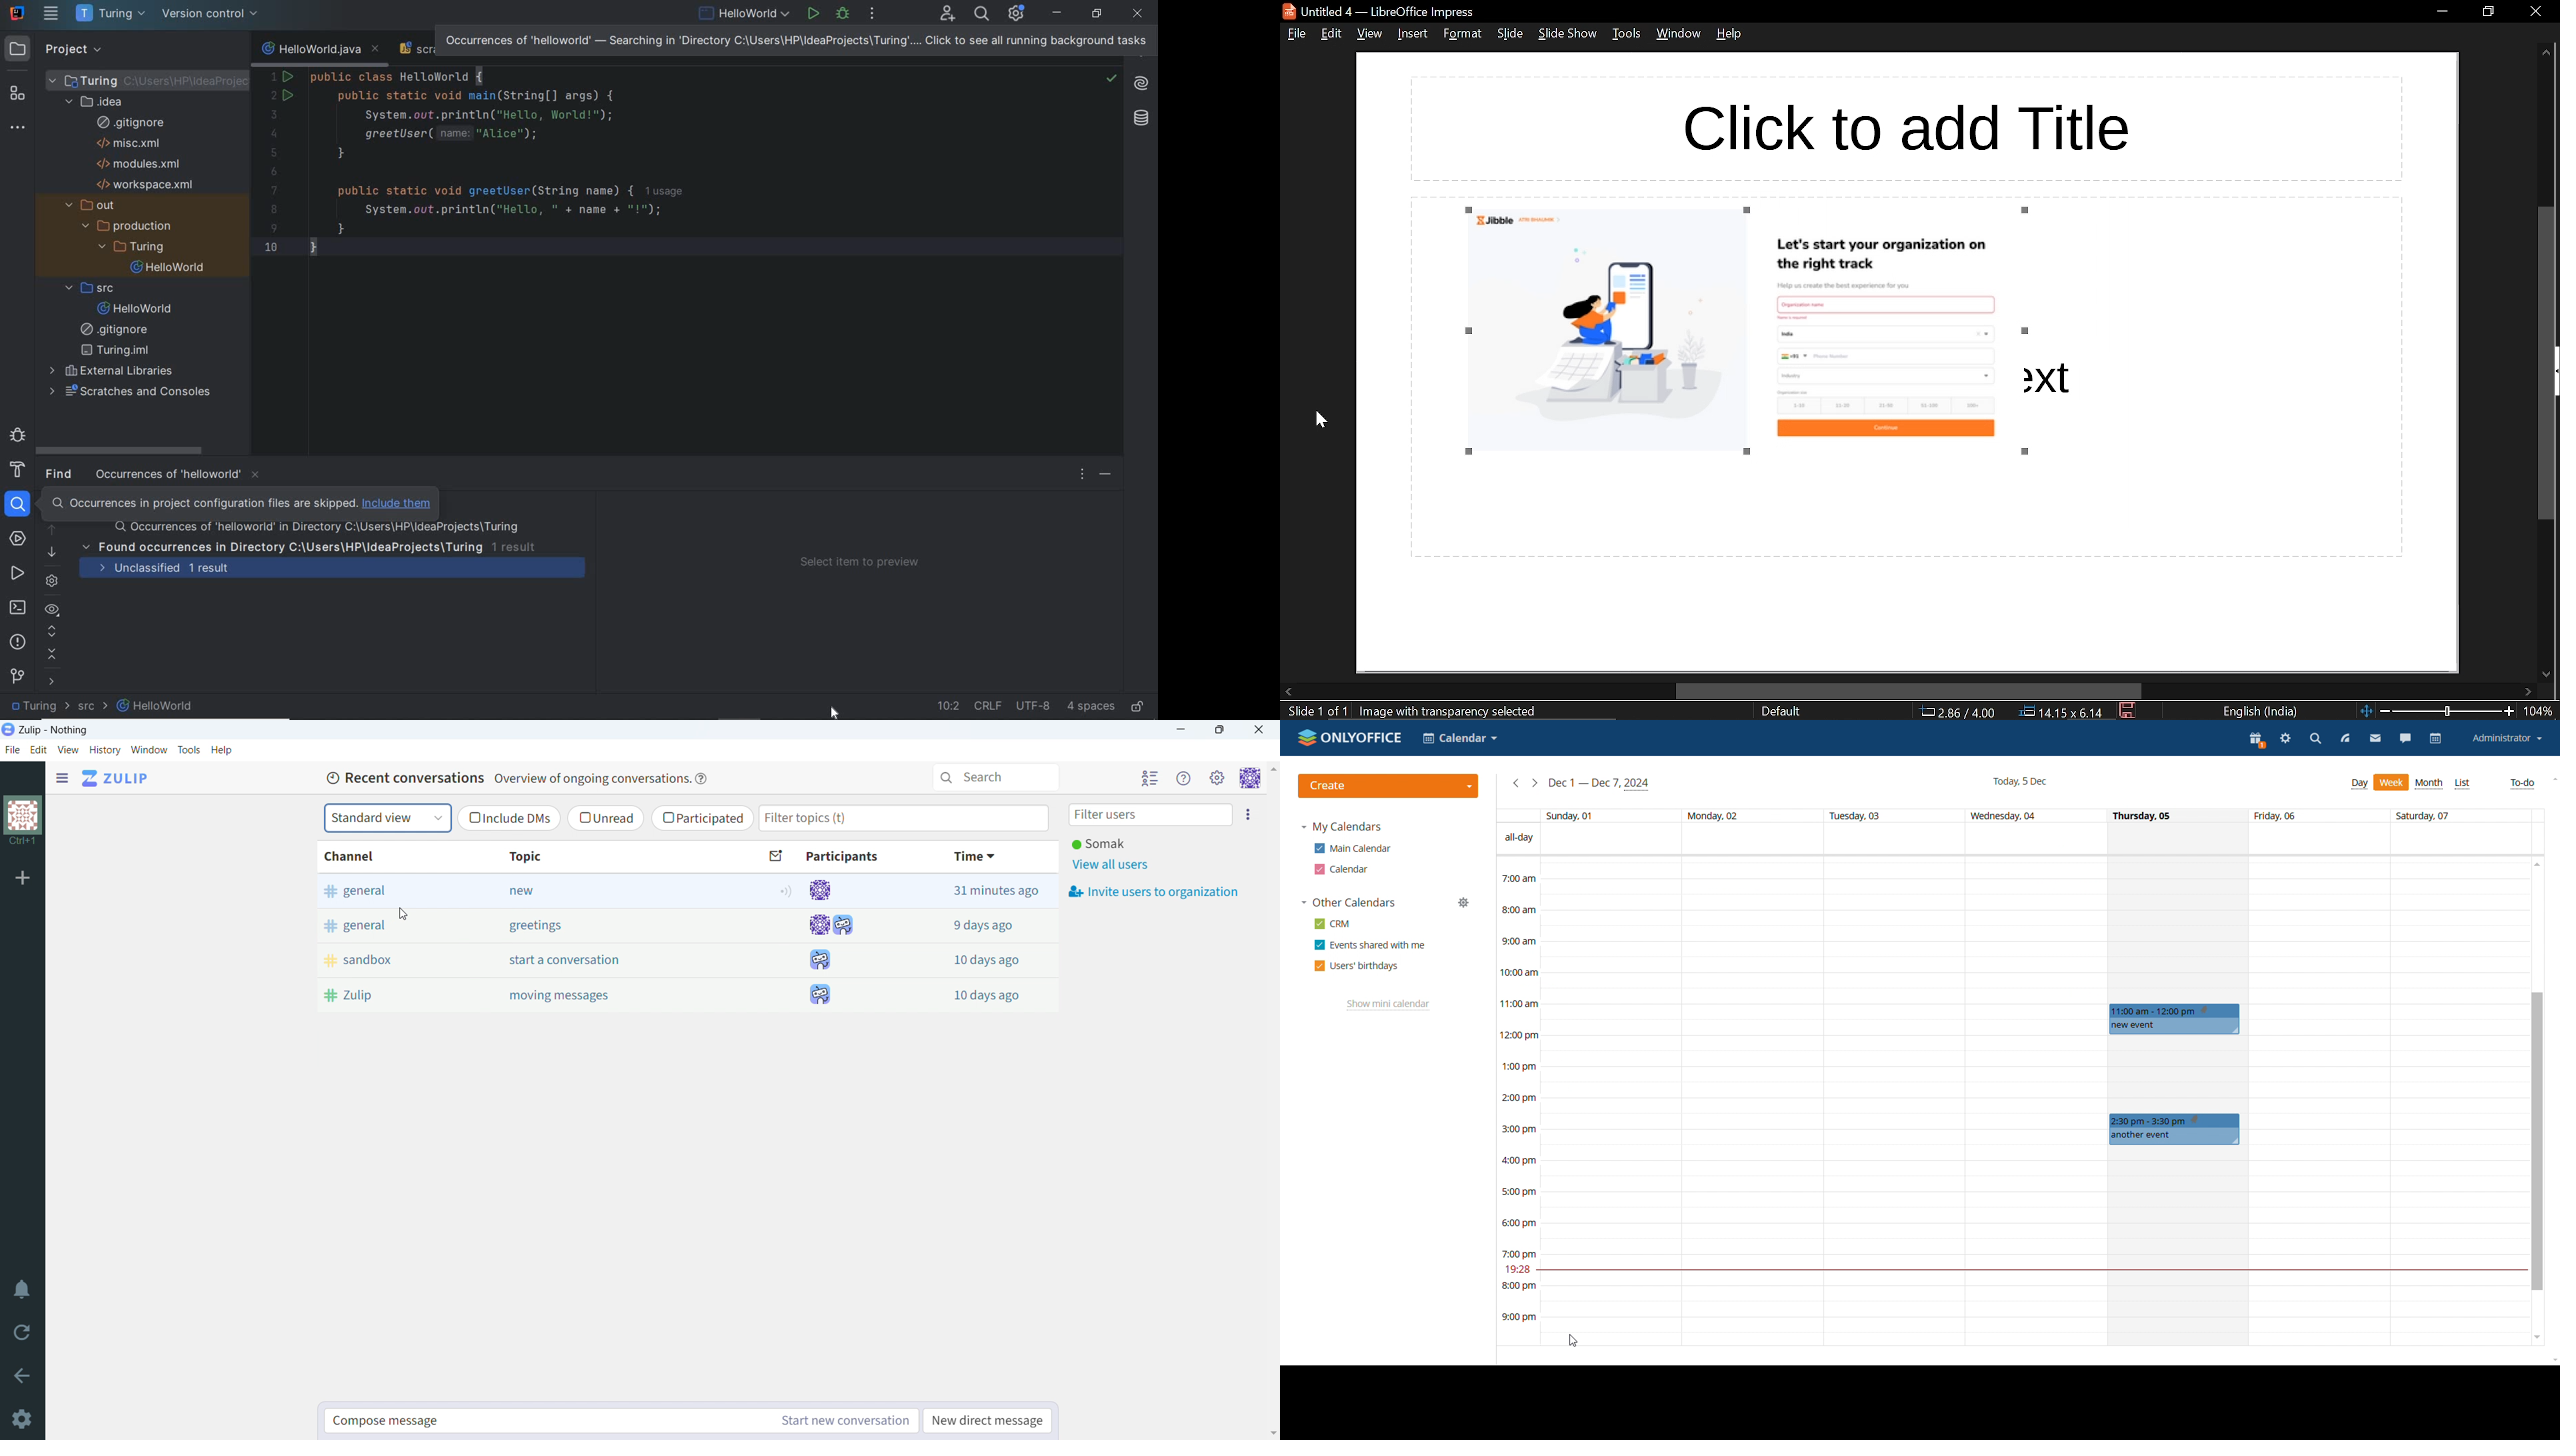  I want to click on calendar, so click(2436, 739).